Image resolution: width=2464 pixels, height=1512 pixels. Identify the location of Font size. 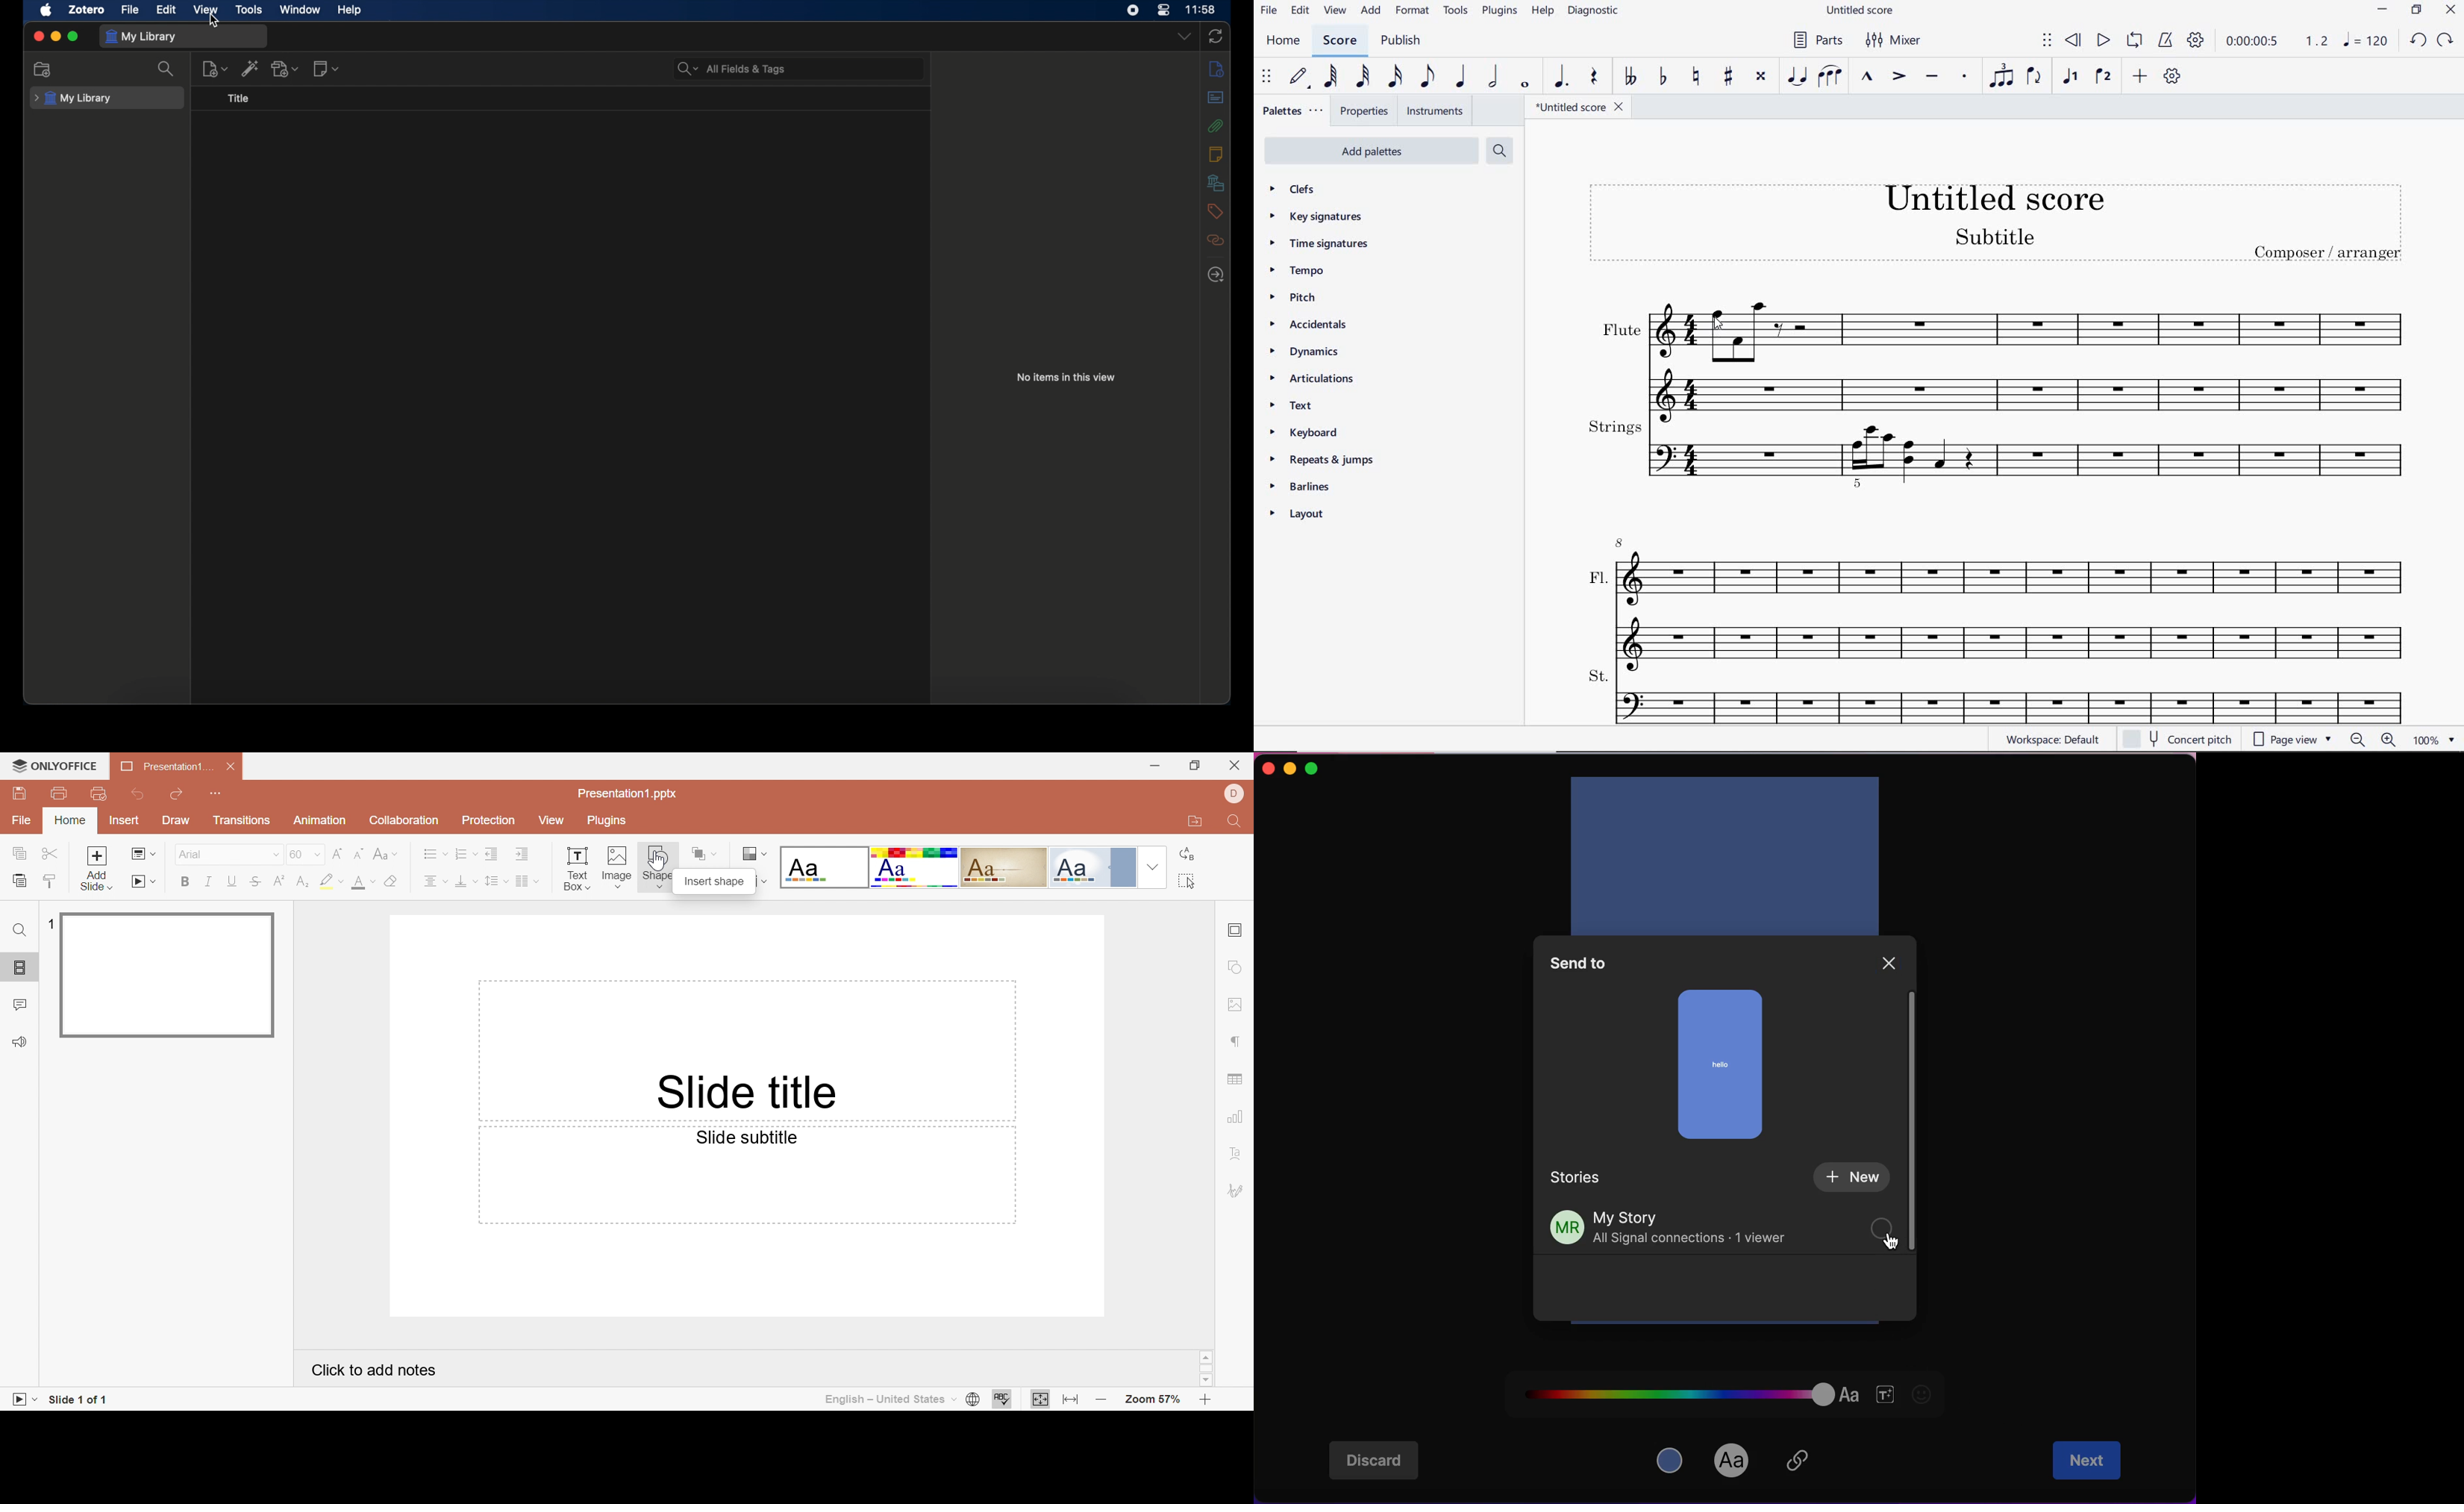
(306, 854).